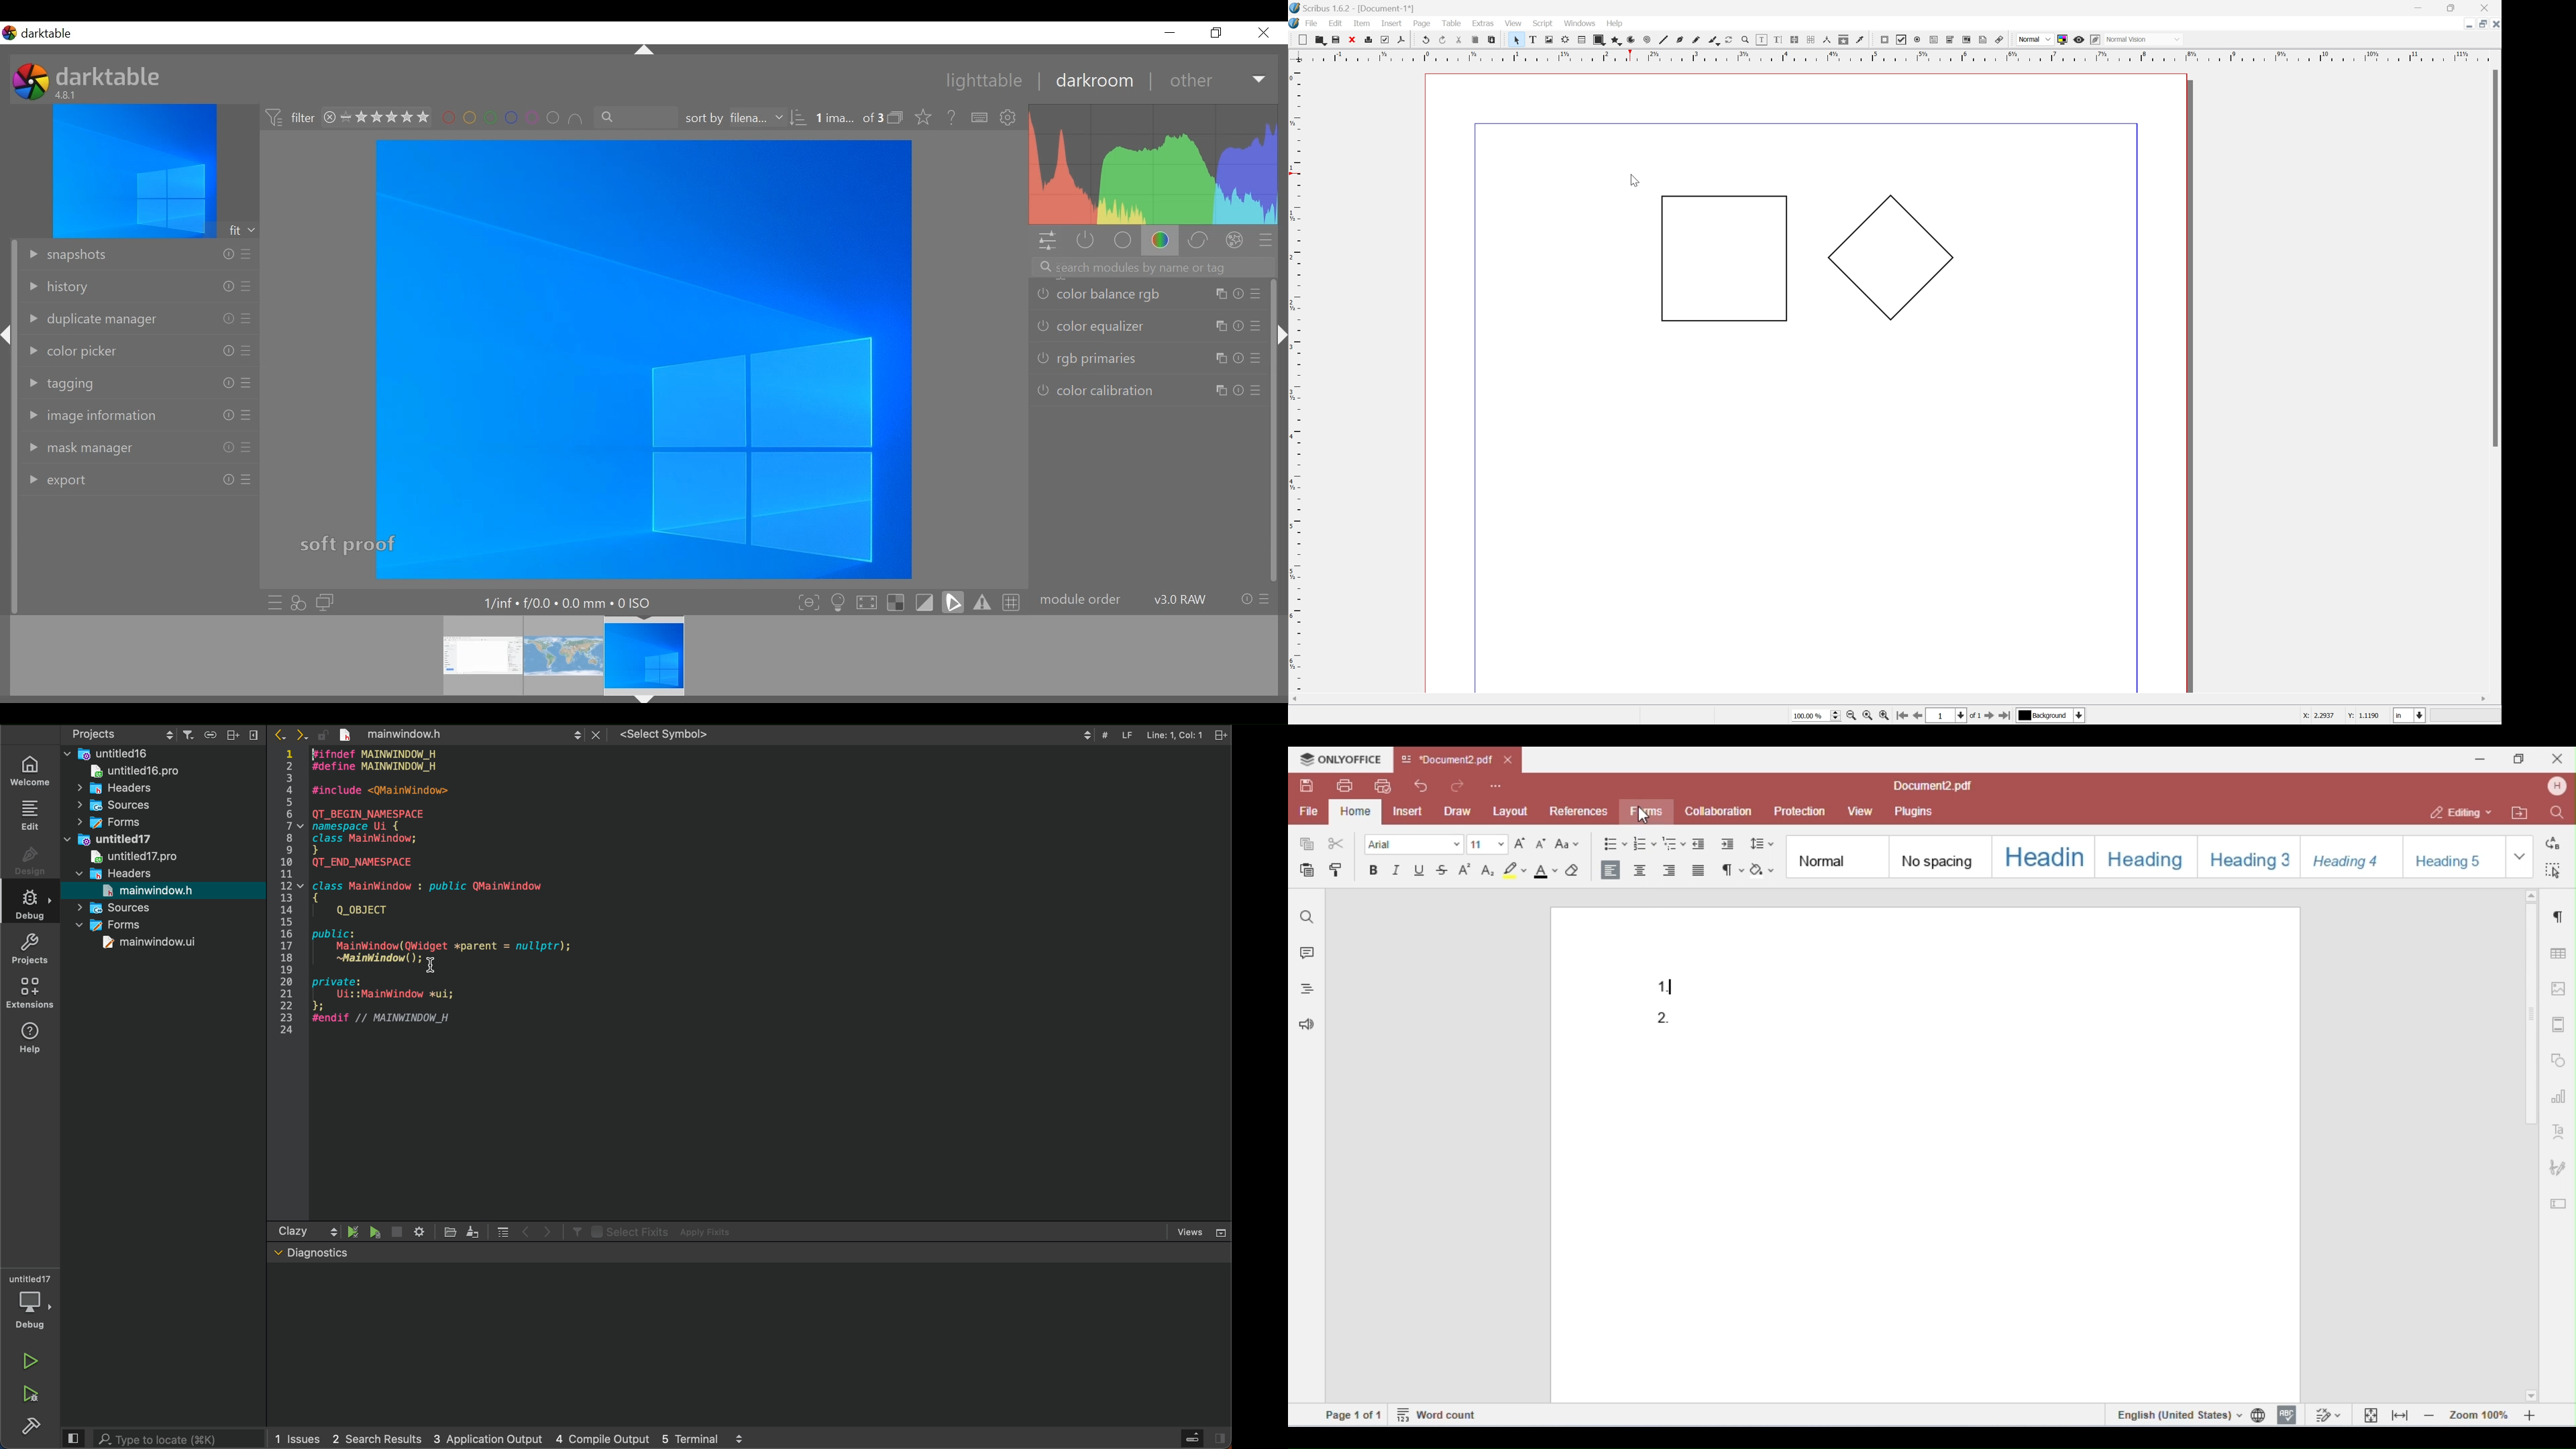 The height and width of the screenshot is (1456, 2576). What do you see at coordinates (51, 34) in the screenshot?
I see `darktable` at bounding box center [51, 34].